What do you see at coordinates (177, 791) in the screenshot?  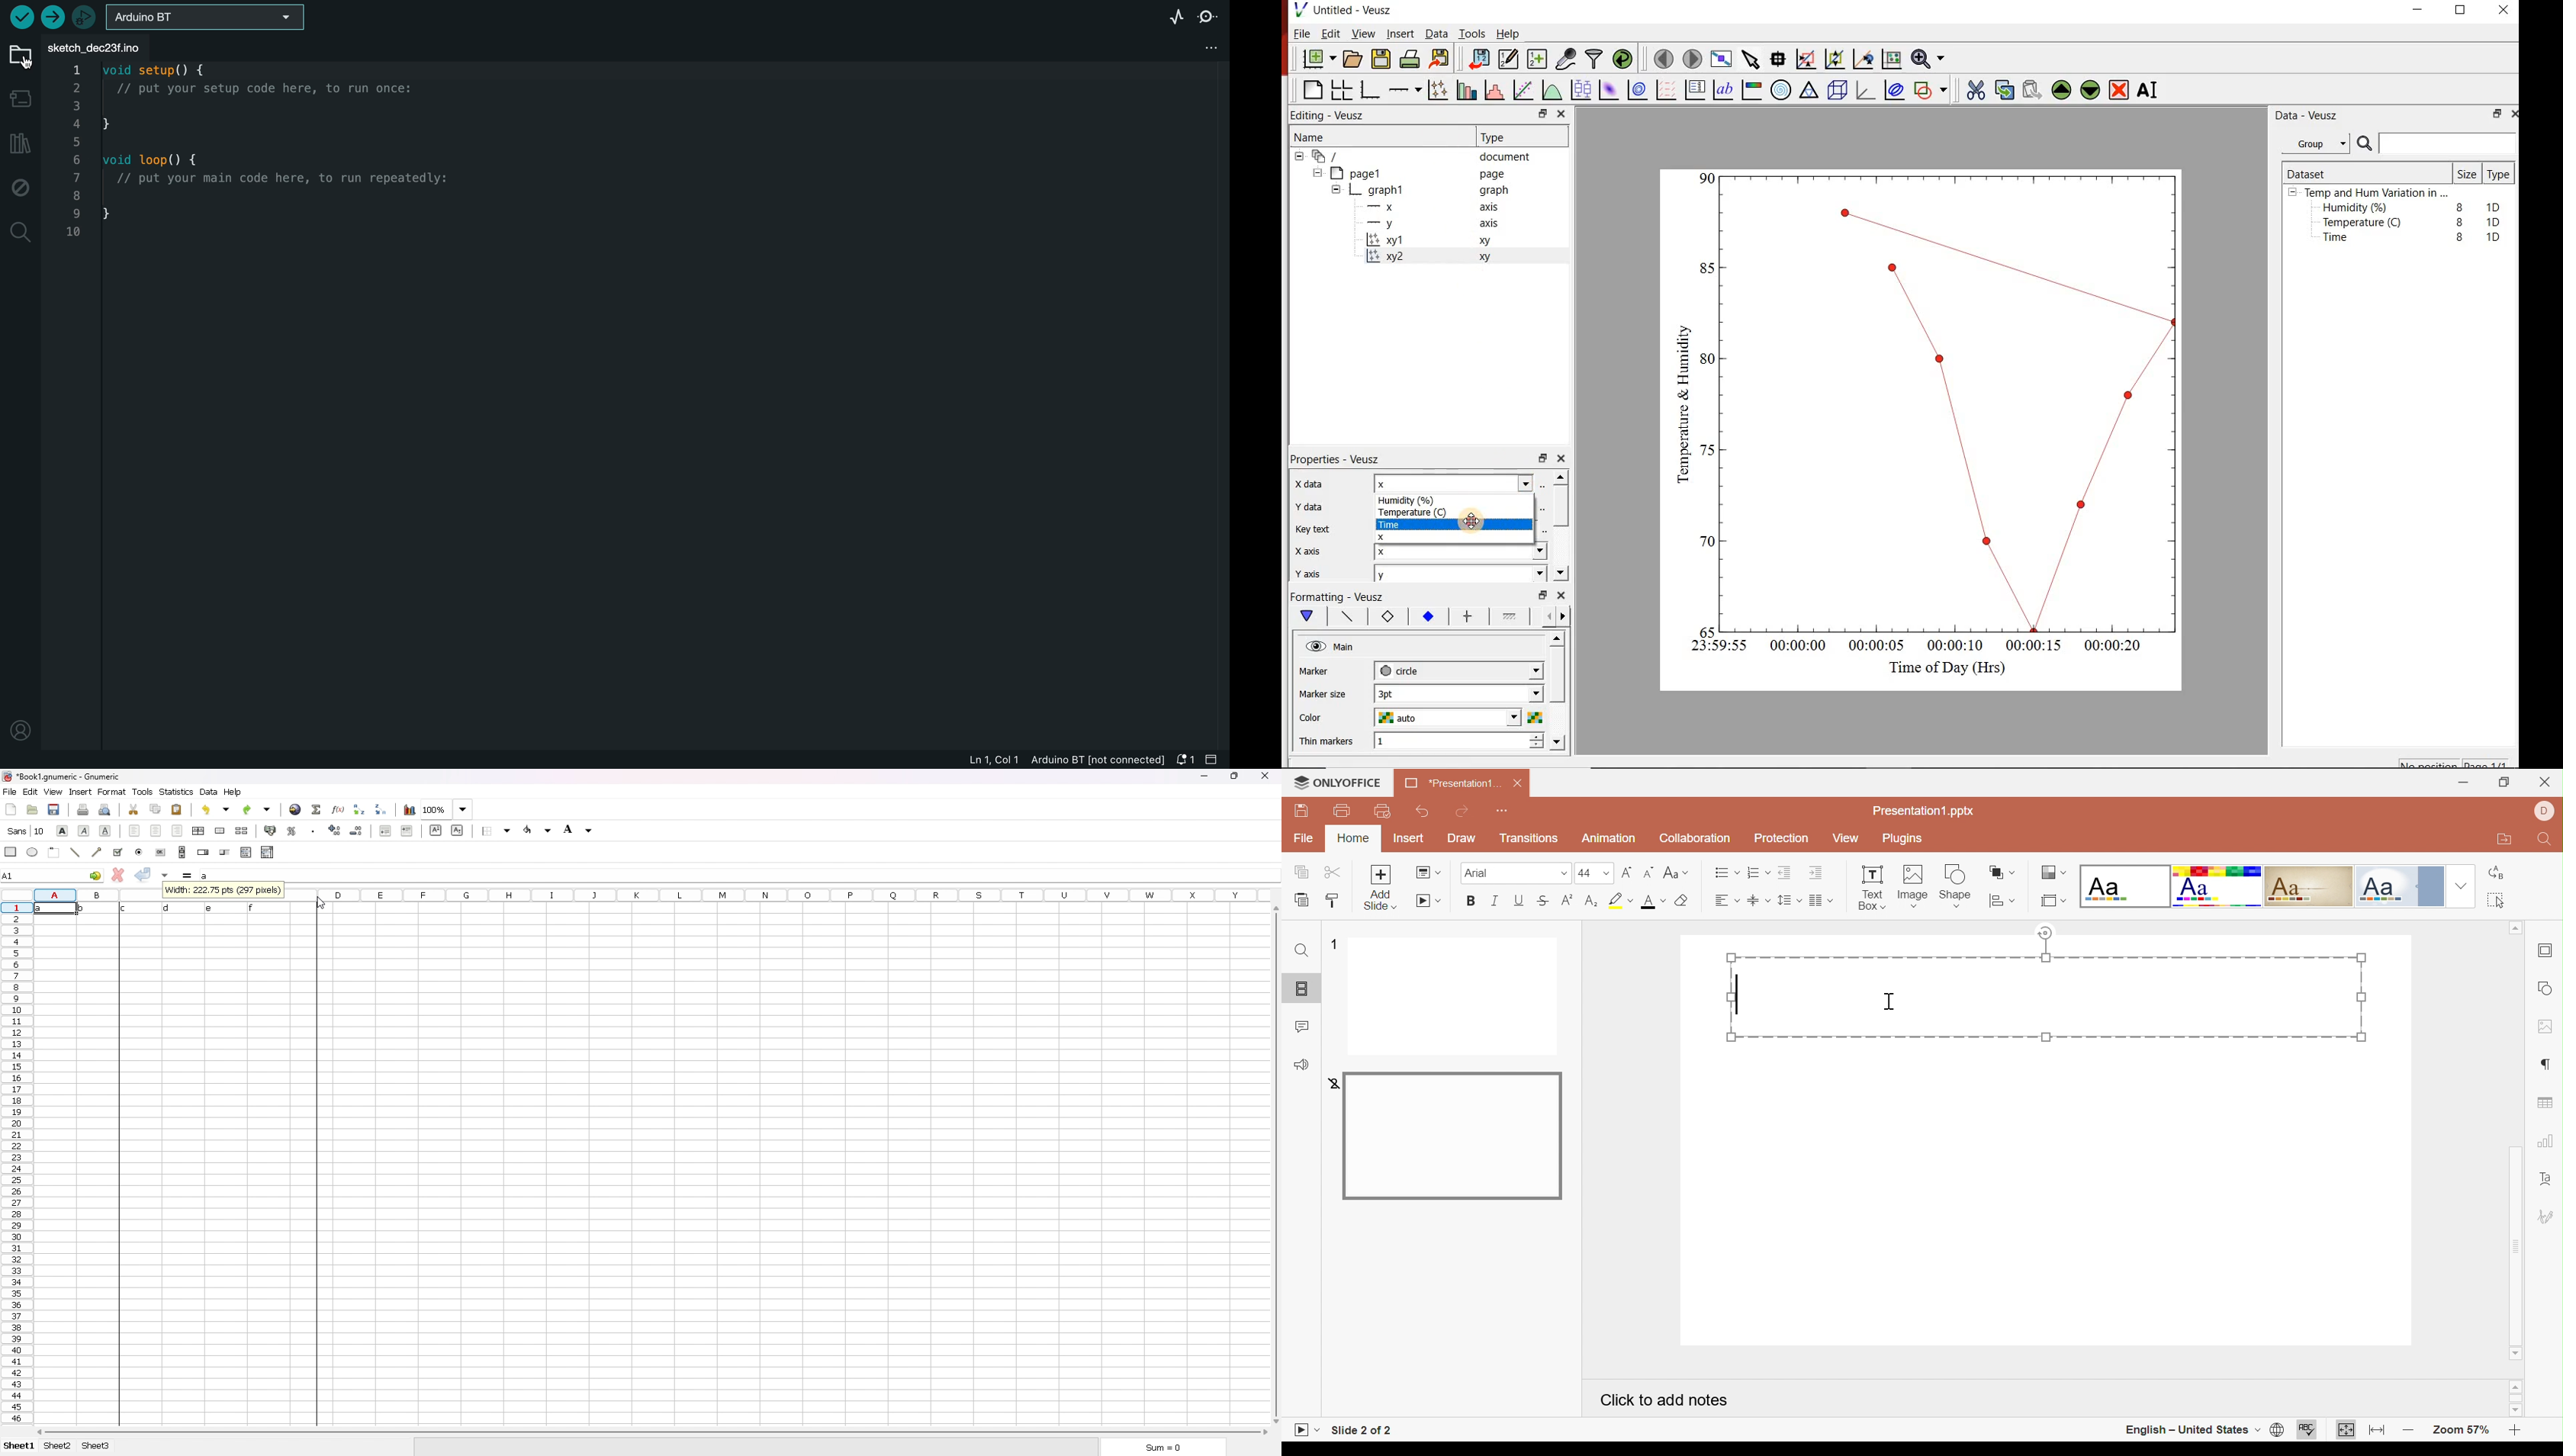 I see `statistics` at bounding box center [177, 791].